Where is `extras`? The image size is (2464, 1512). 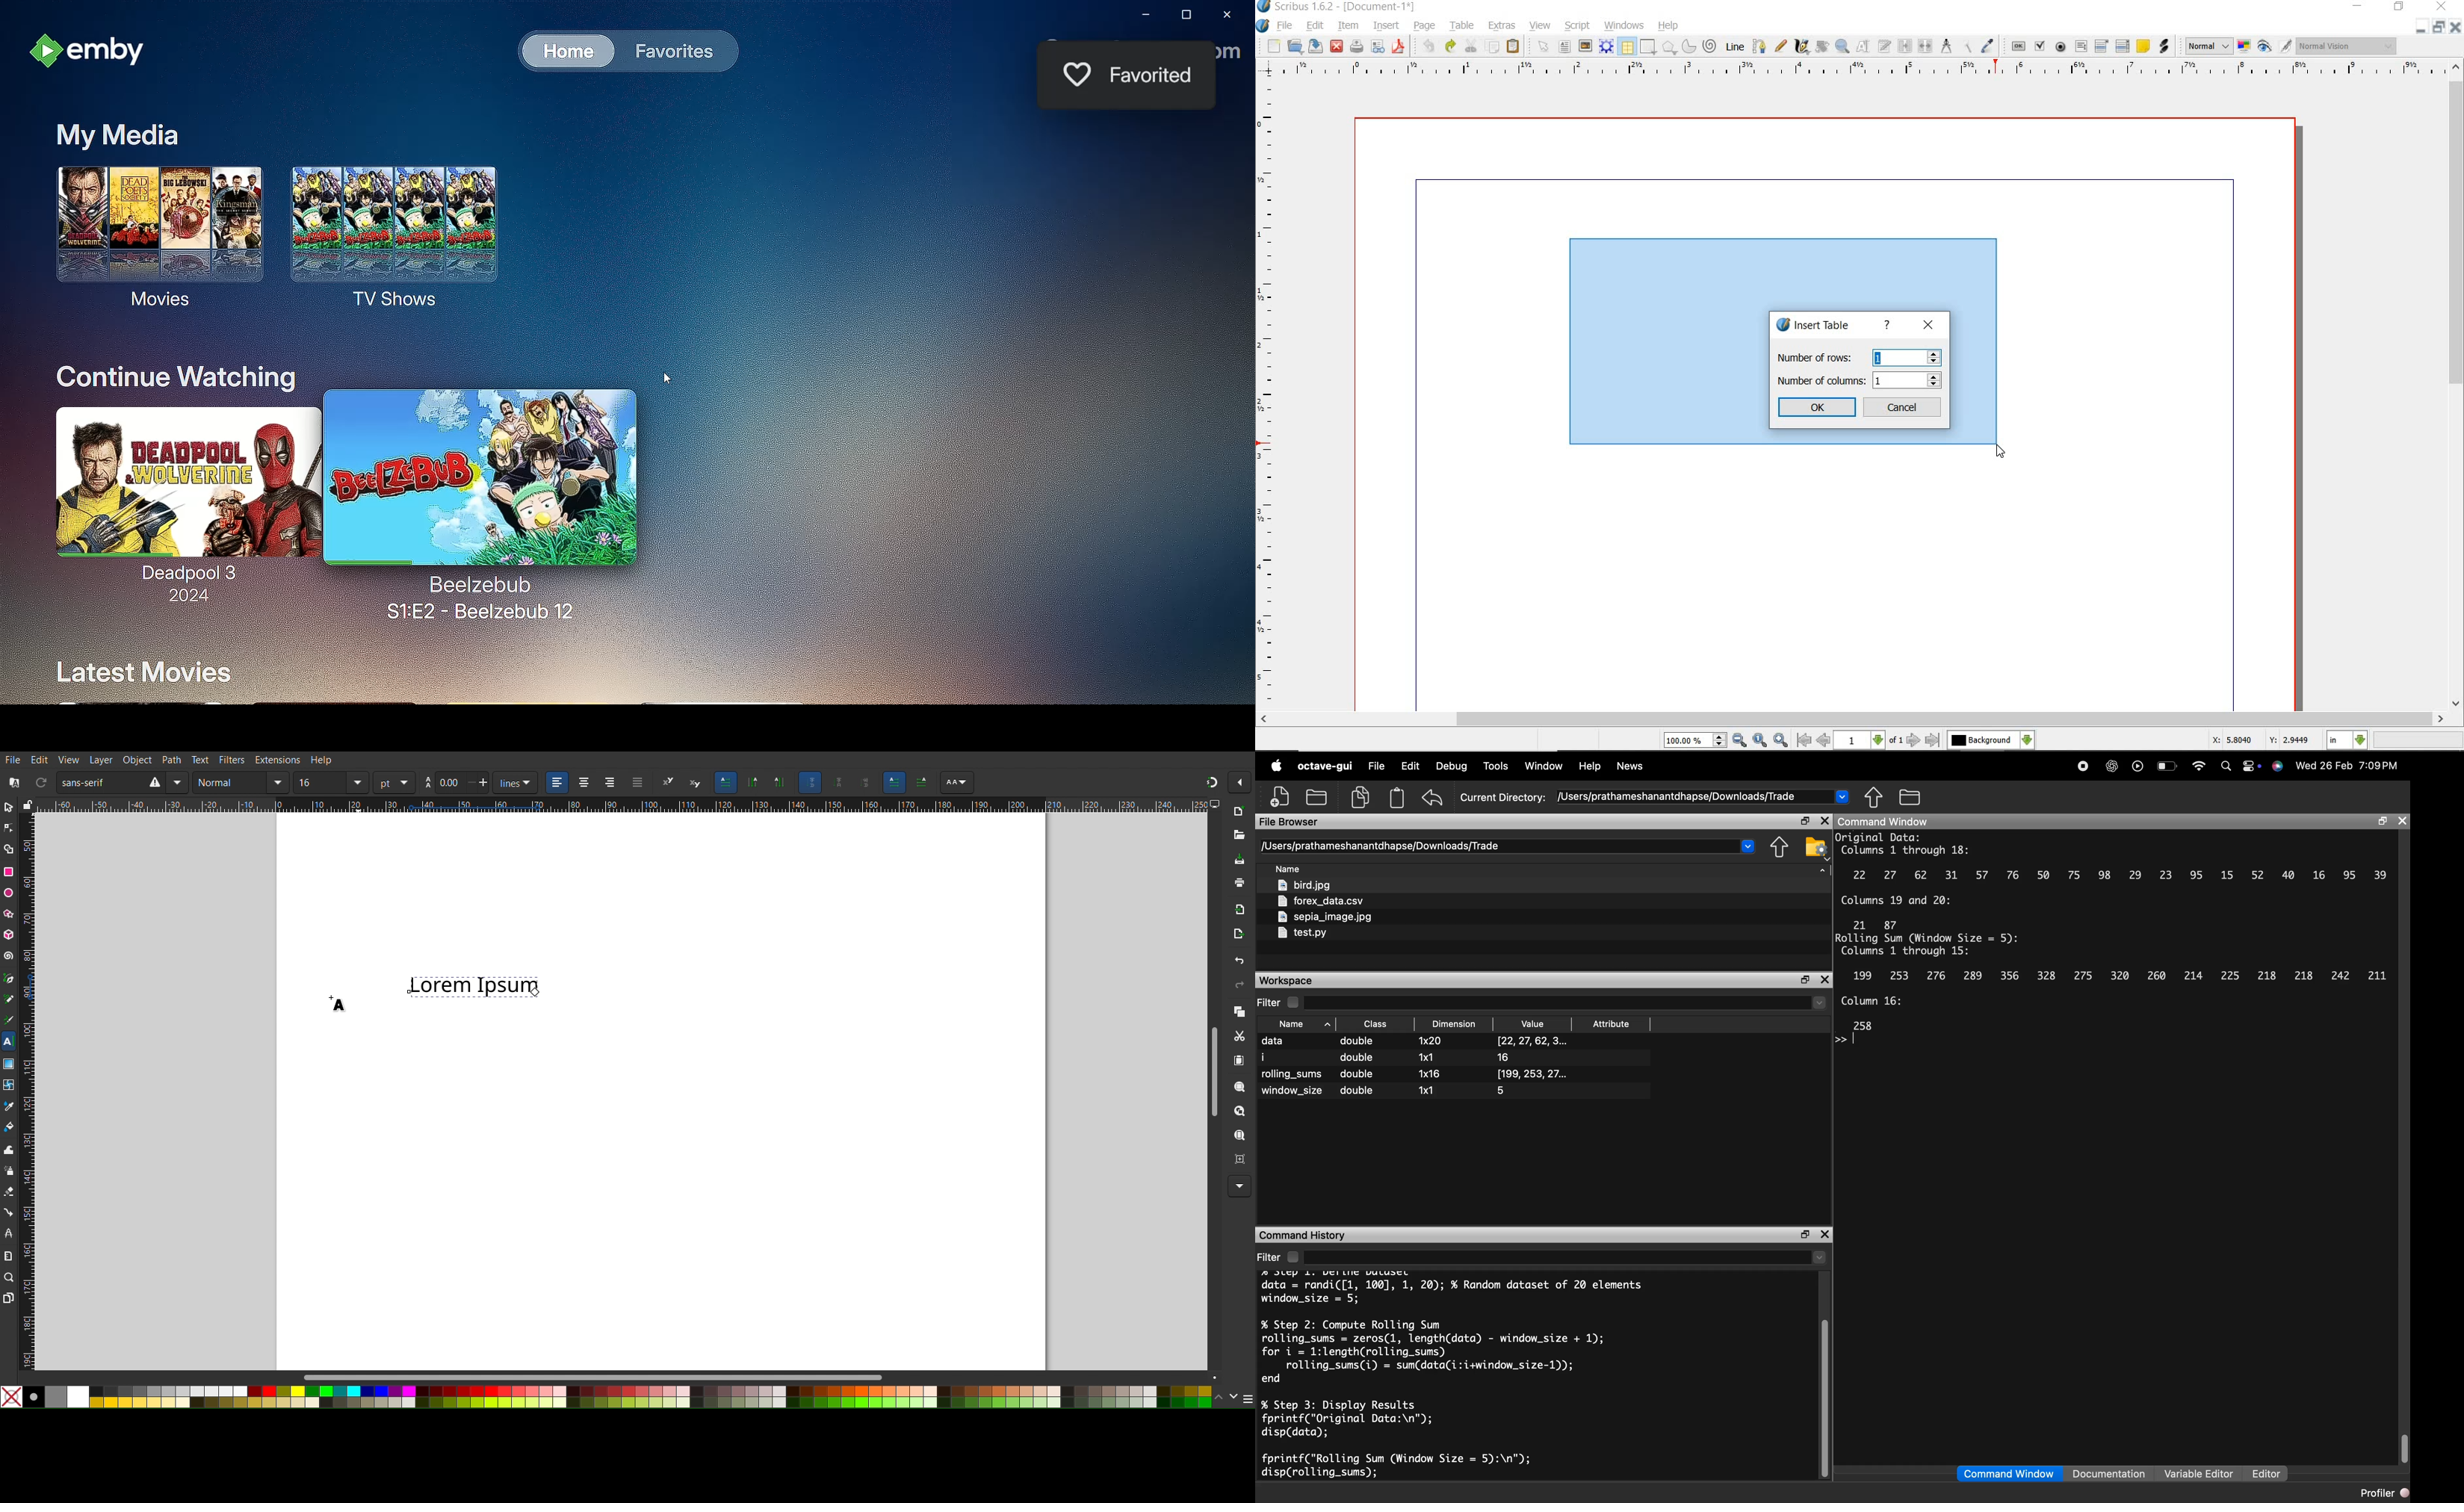 extras is located at coordinates (1502, 26).